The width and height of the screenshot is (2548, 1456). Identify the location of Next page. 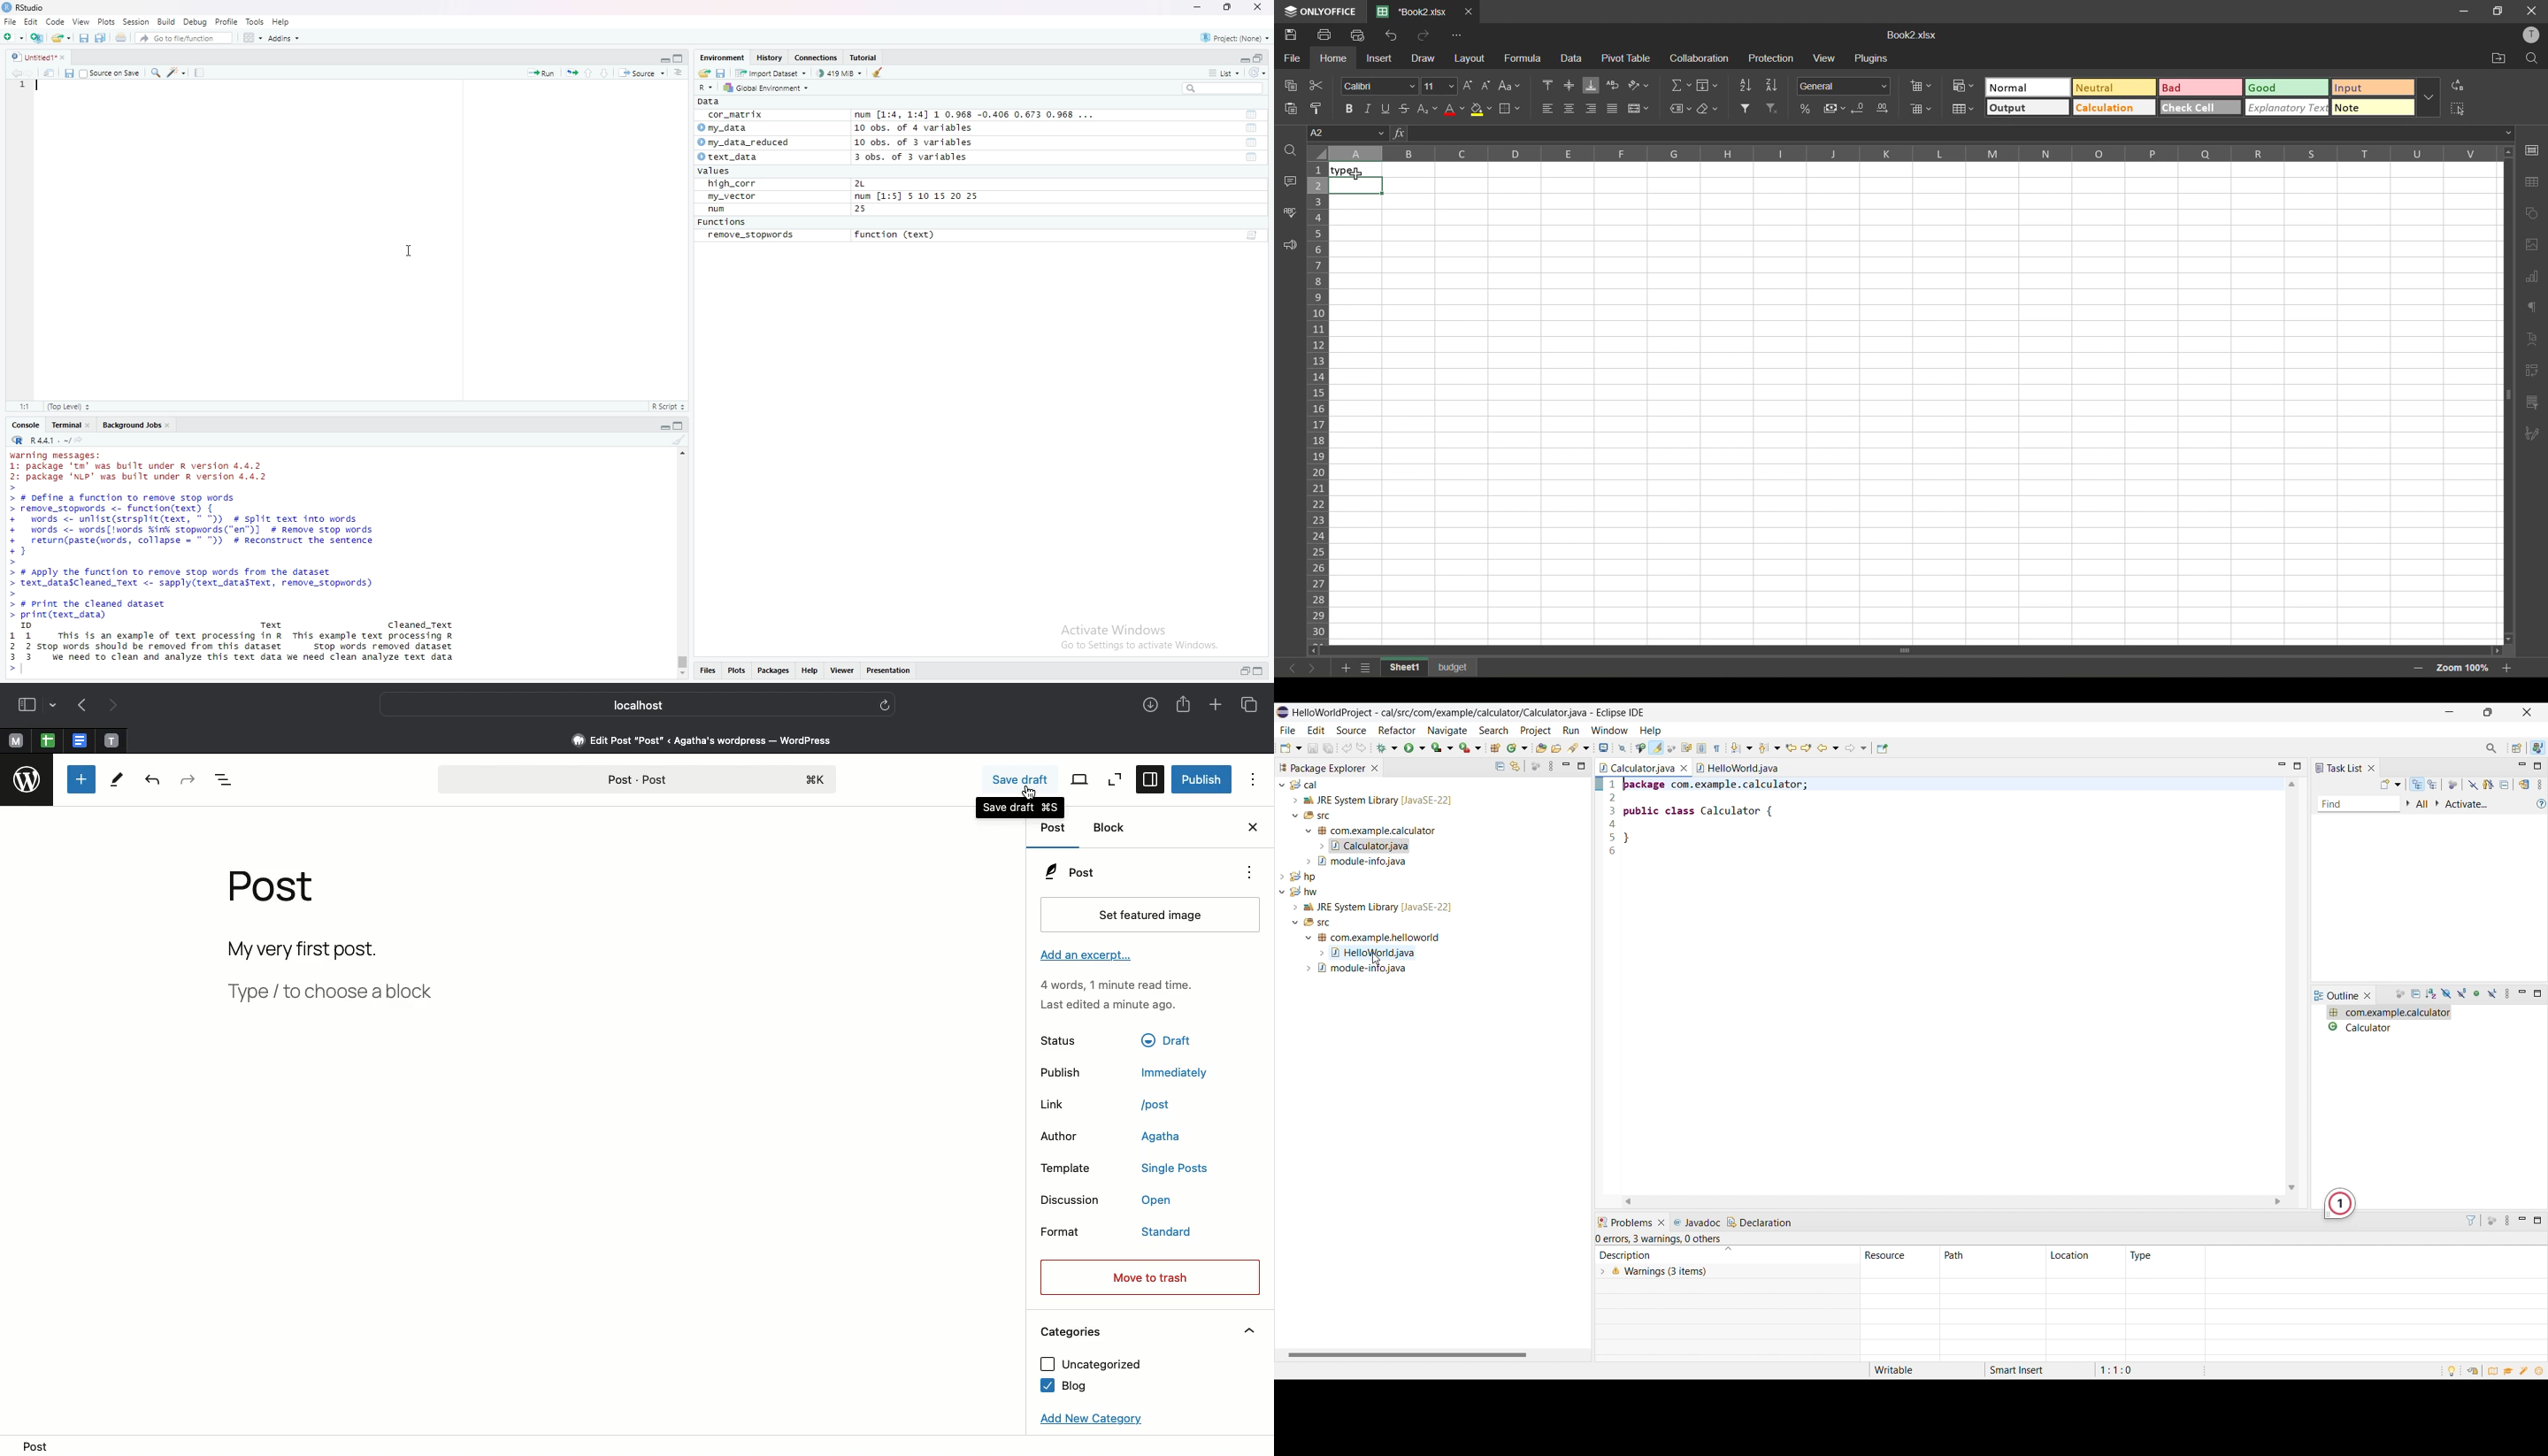
(119, 706).